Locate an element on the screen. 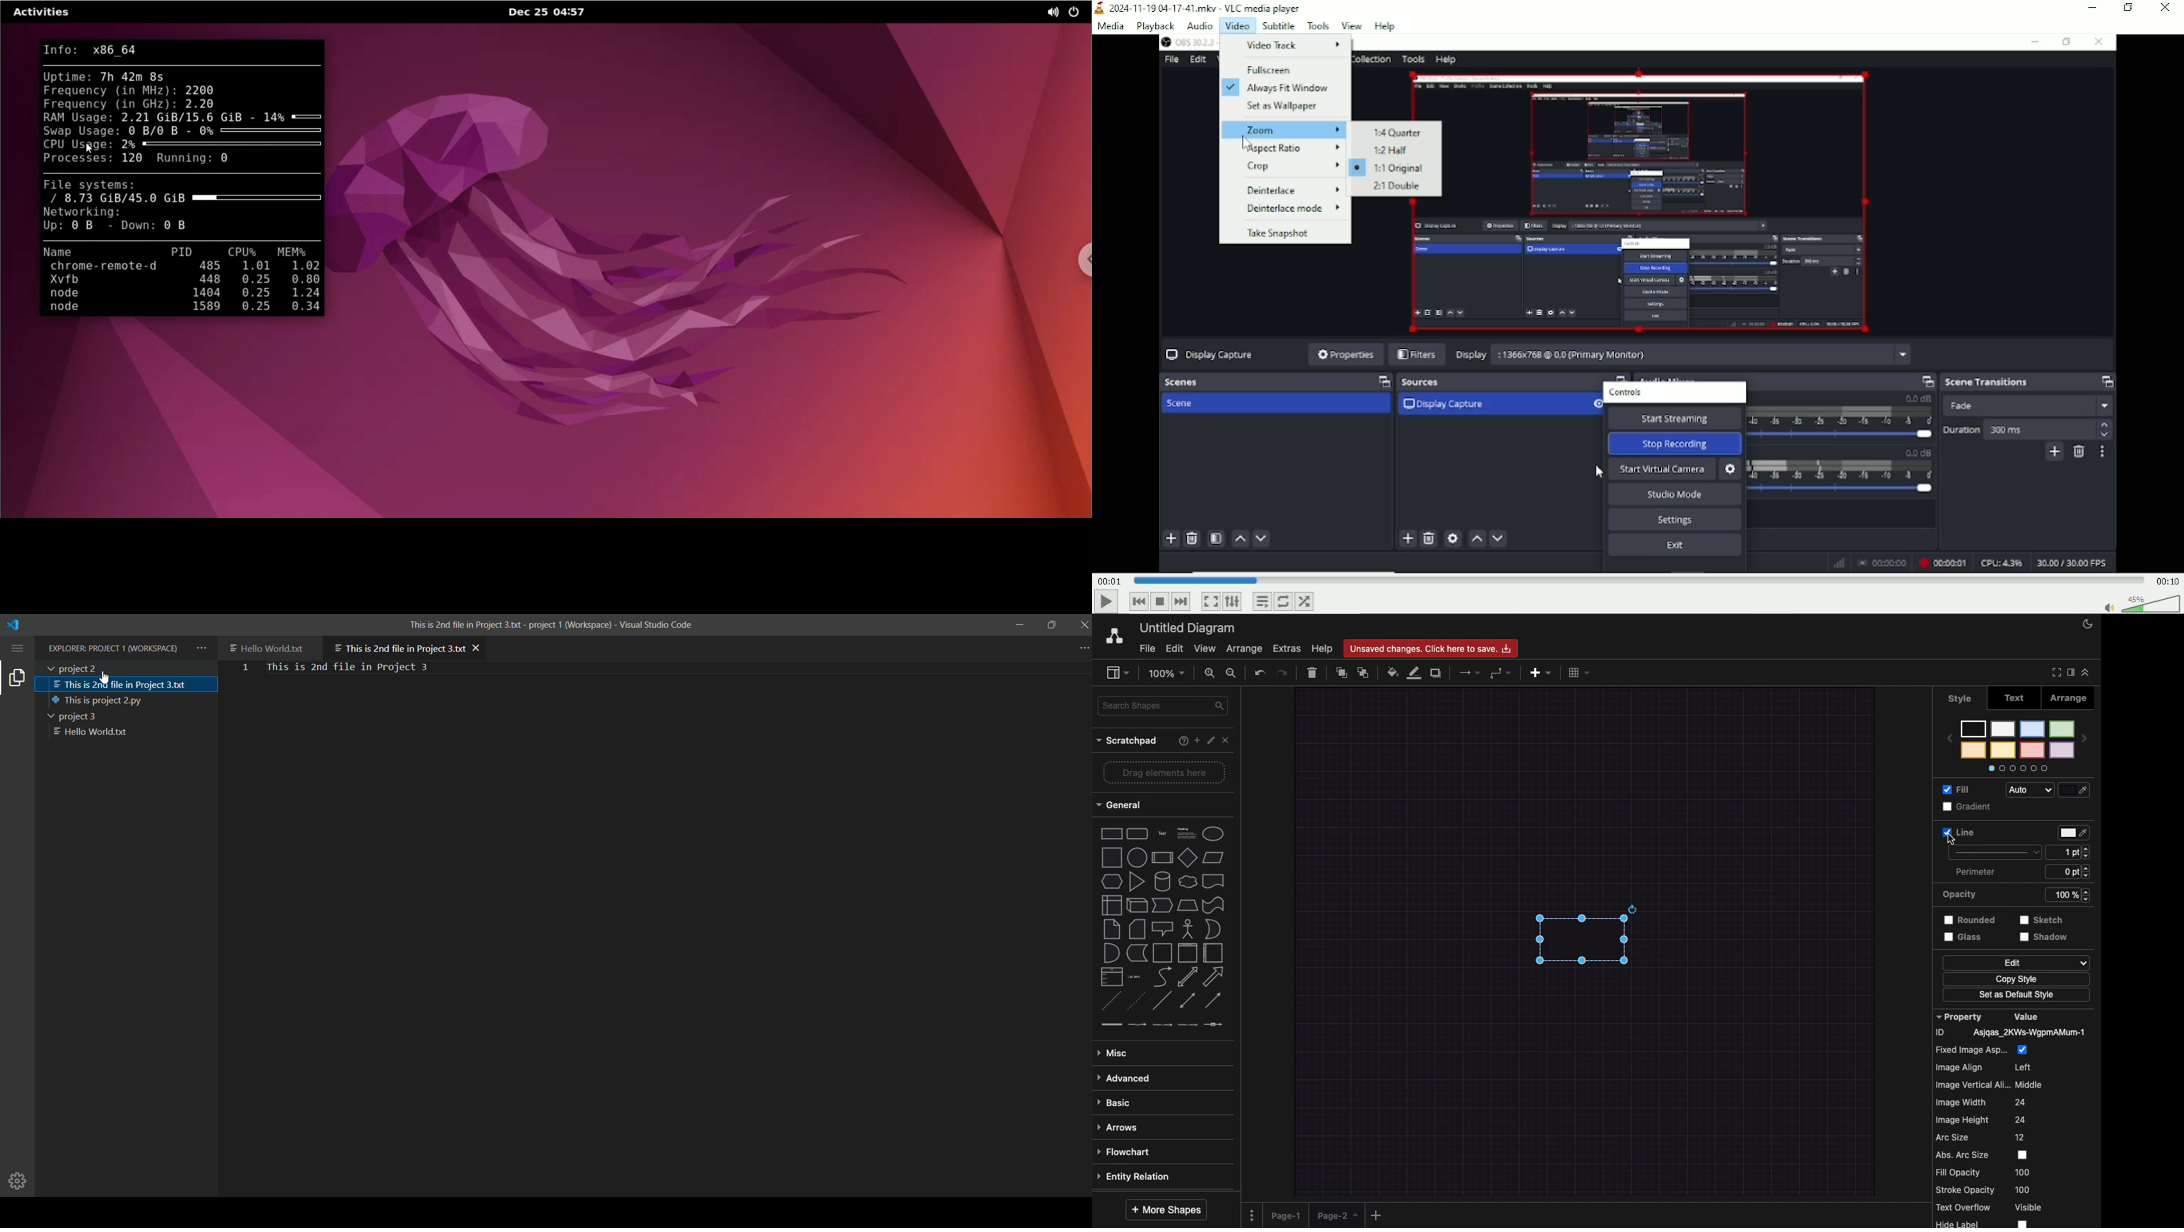  restore down is located at coordinates (2130, 8).